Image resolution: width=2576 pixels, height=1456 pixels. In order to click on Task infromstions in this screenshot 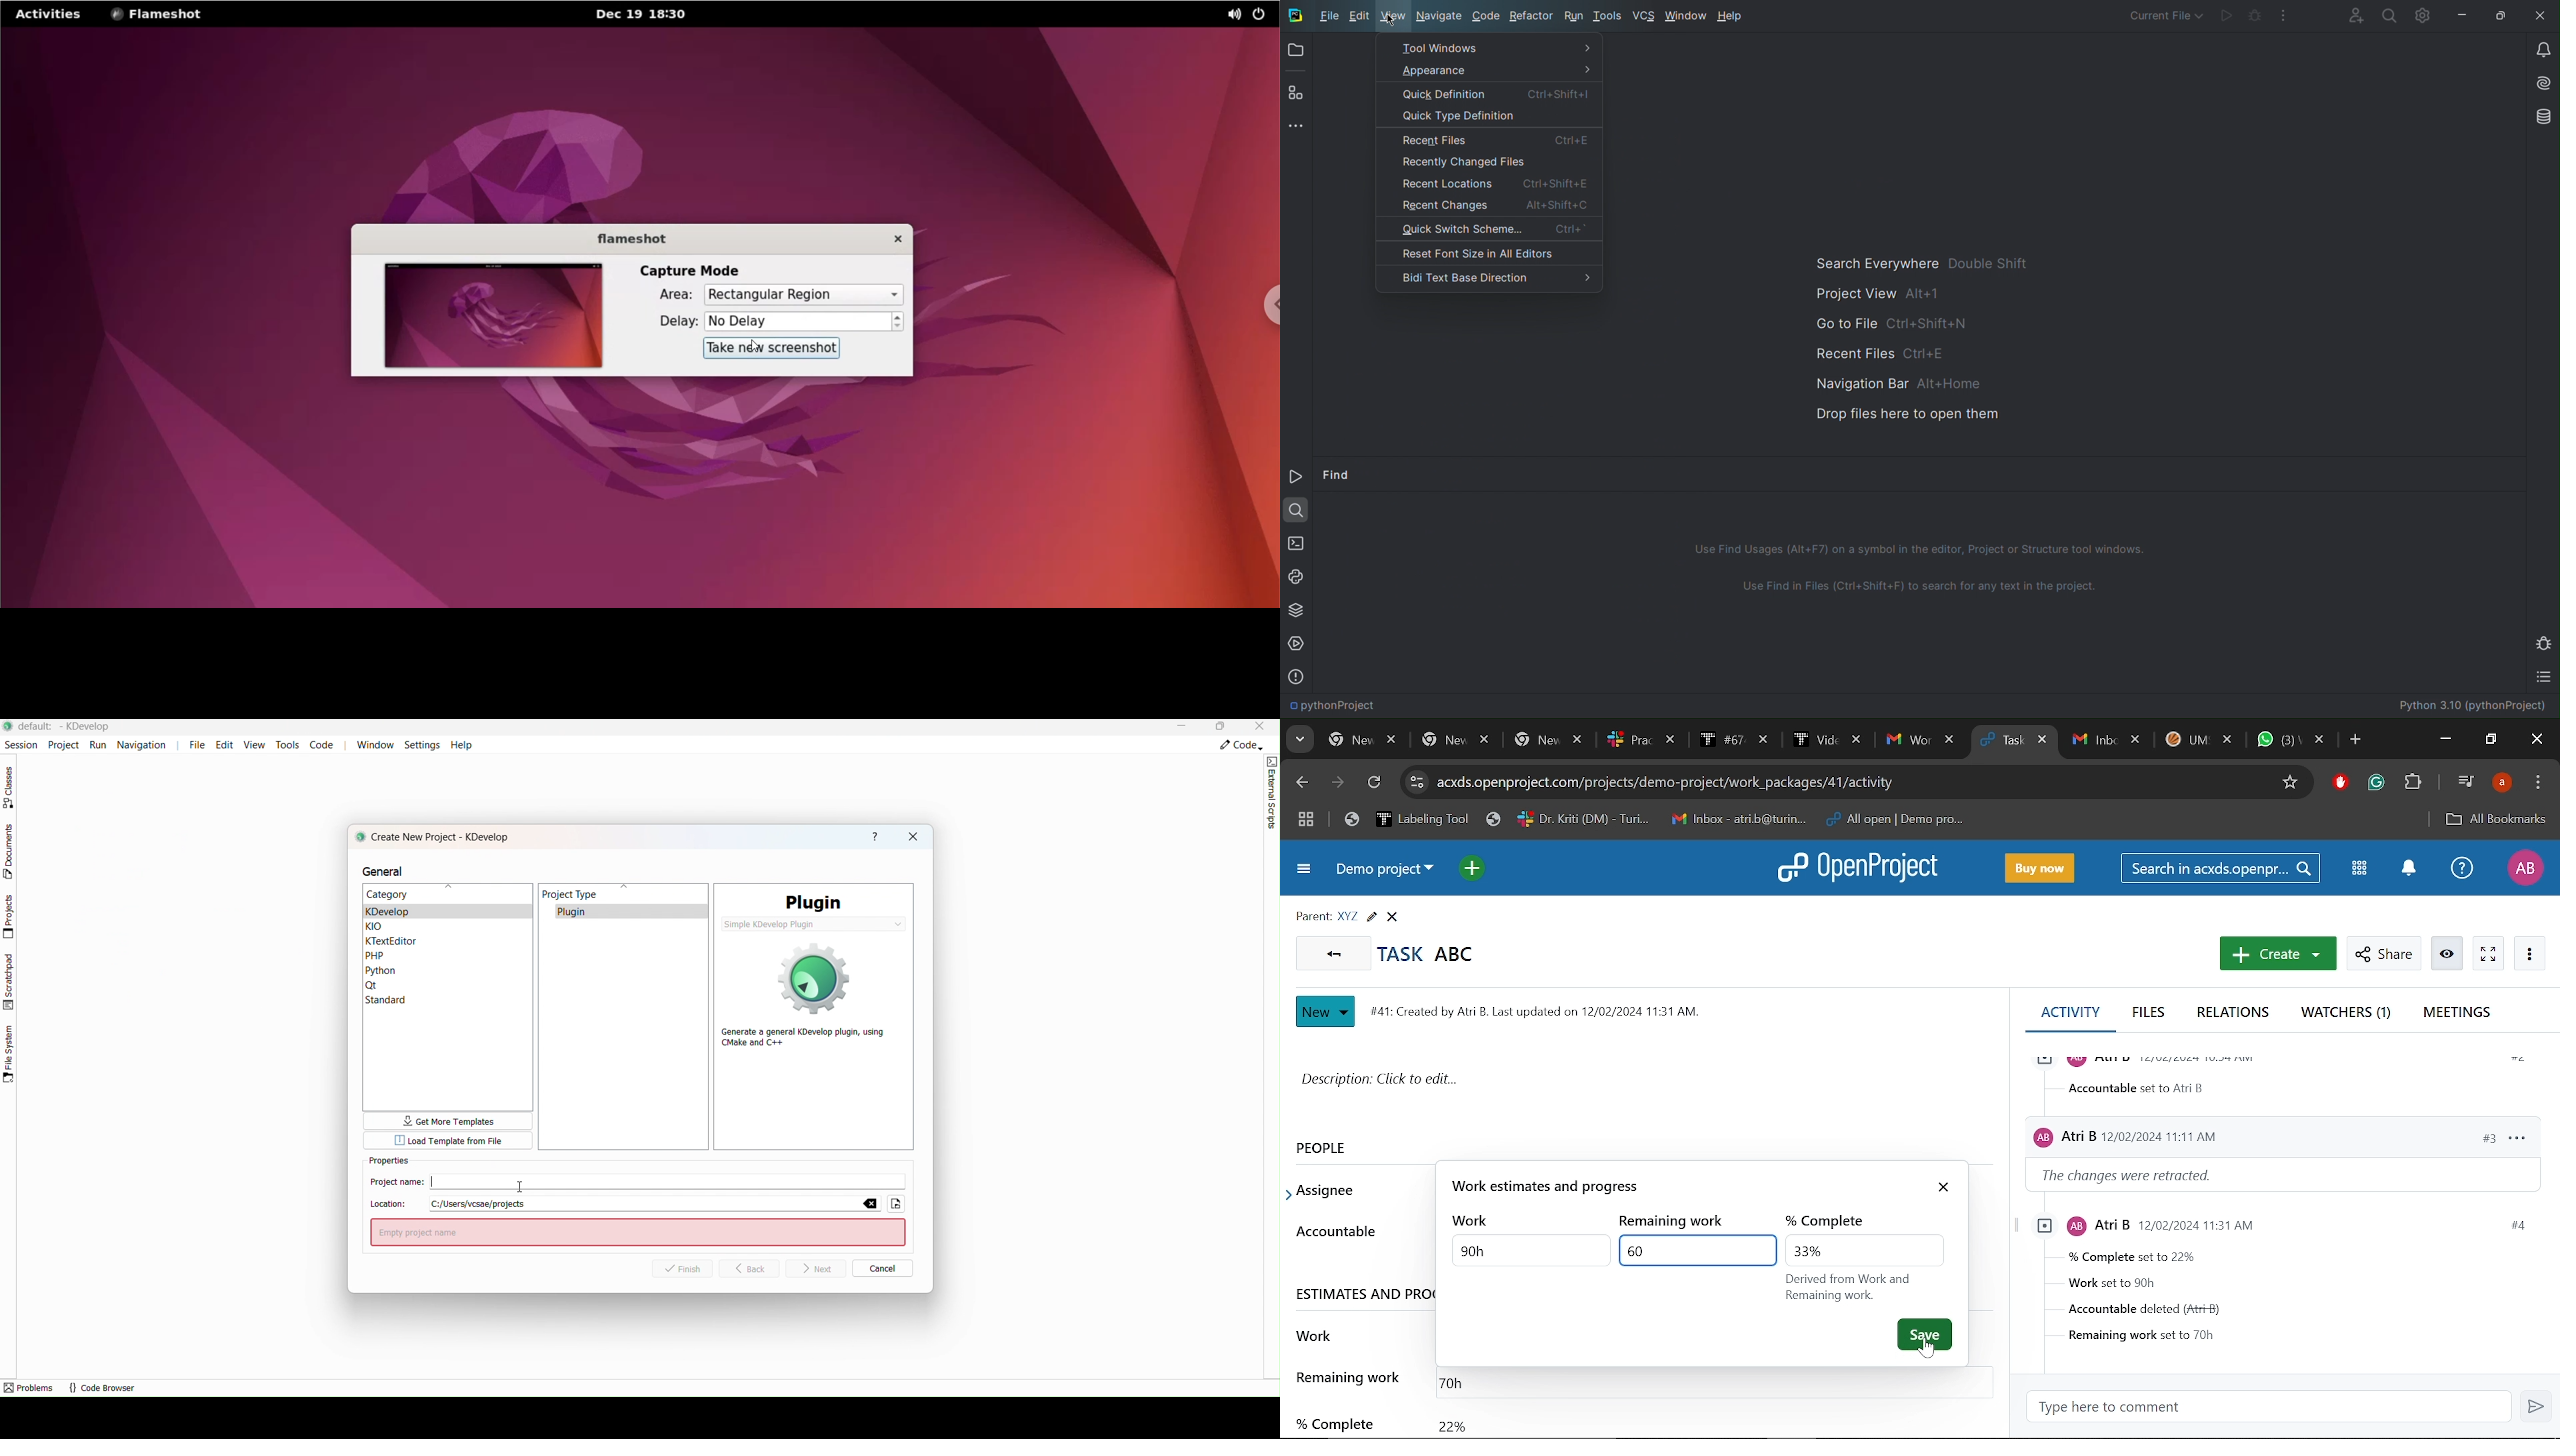, I will do `click(2285, 1280)`.